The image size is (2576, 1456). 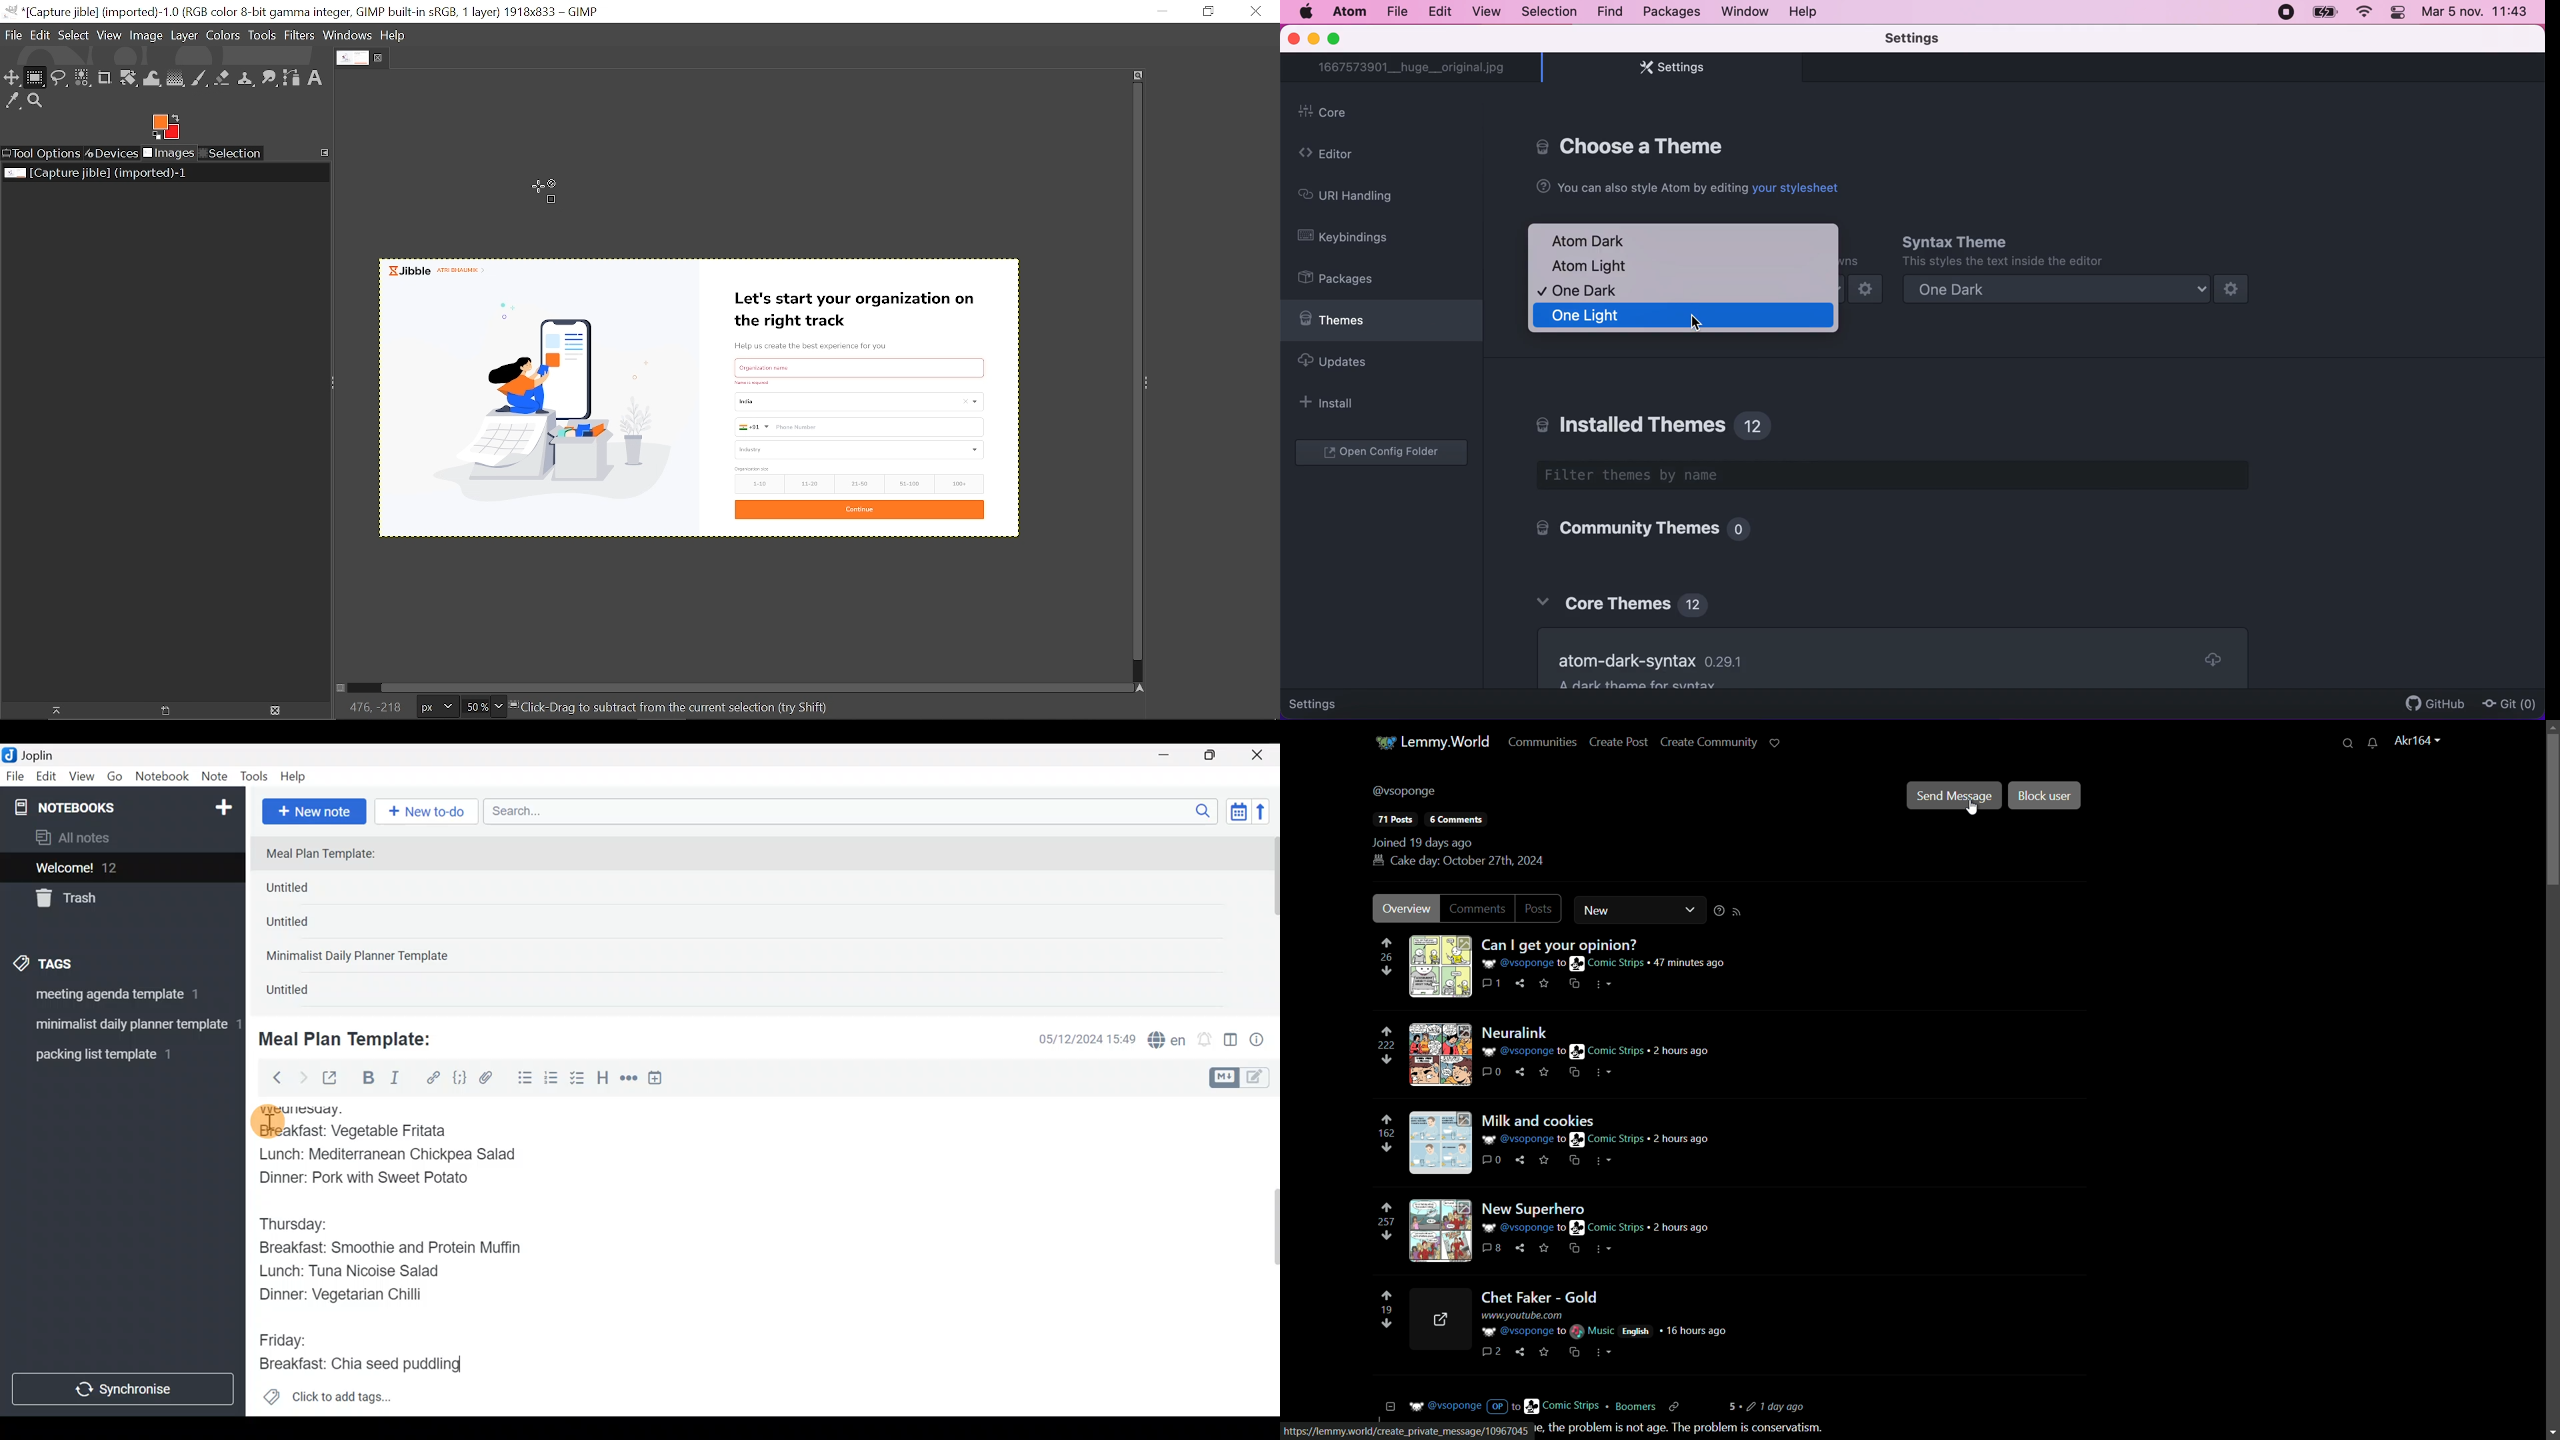 I want to click on Tag 3, so click(x=118, y=1054).